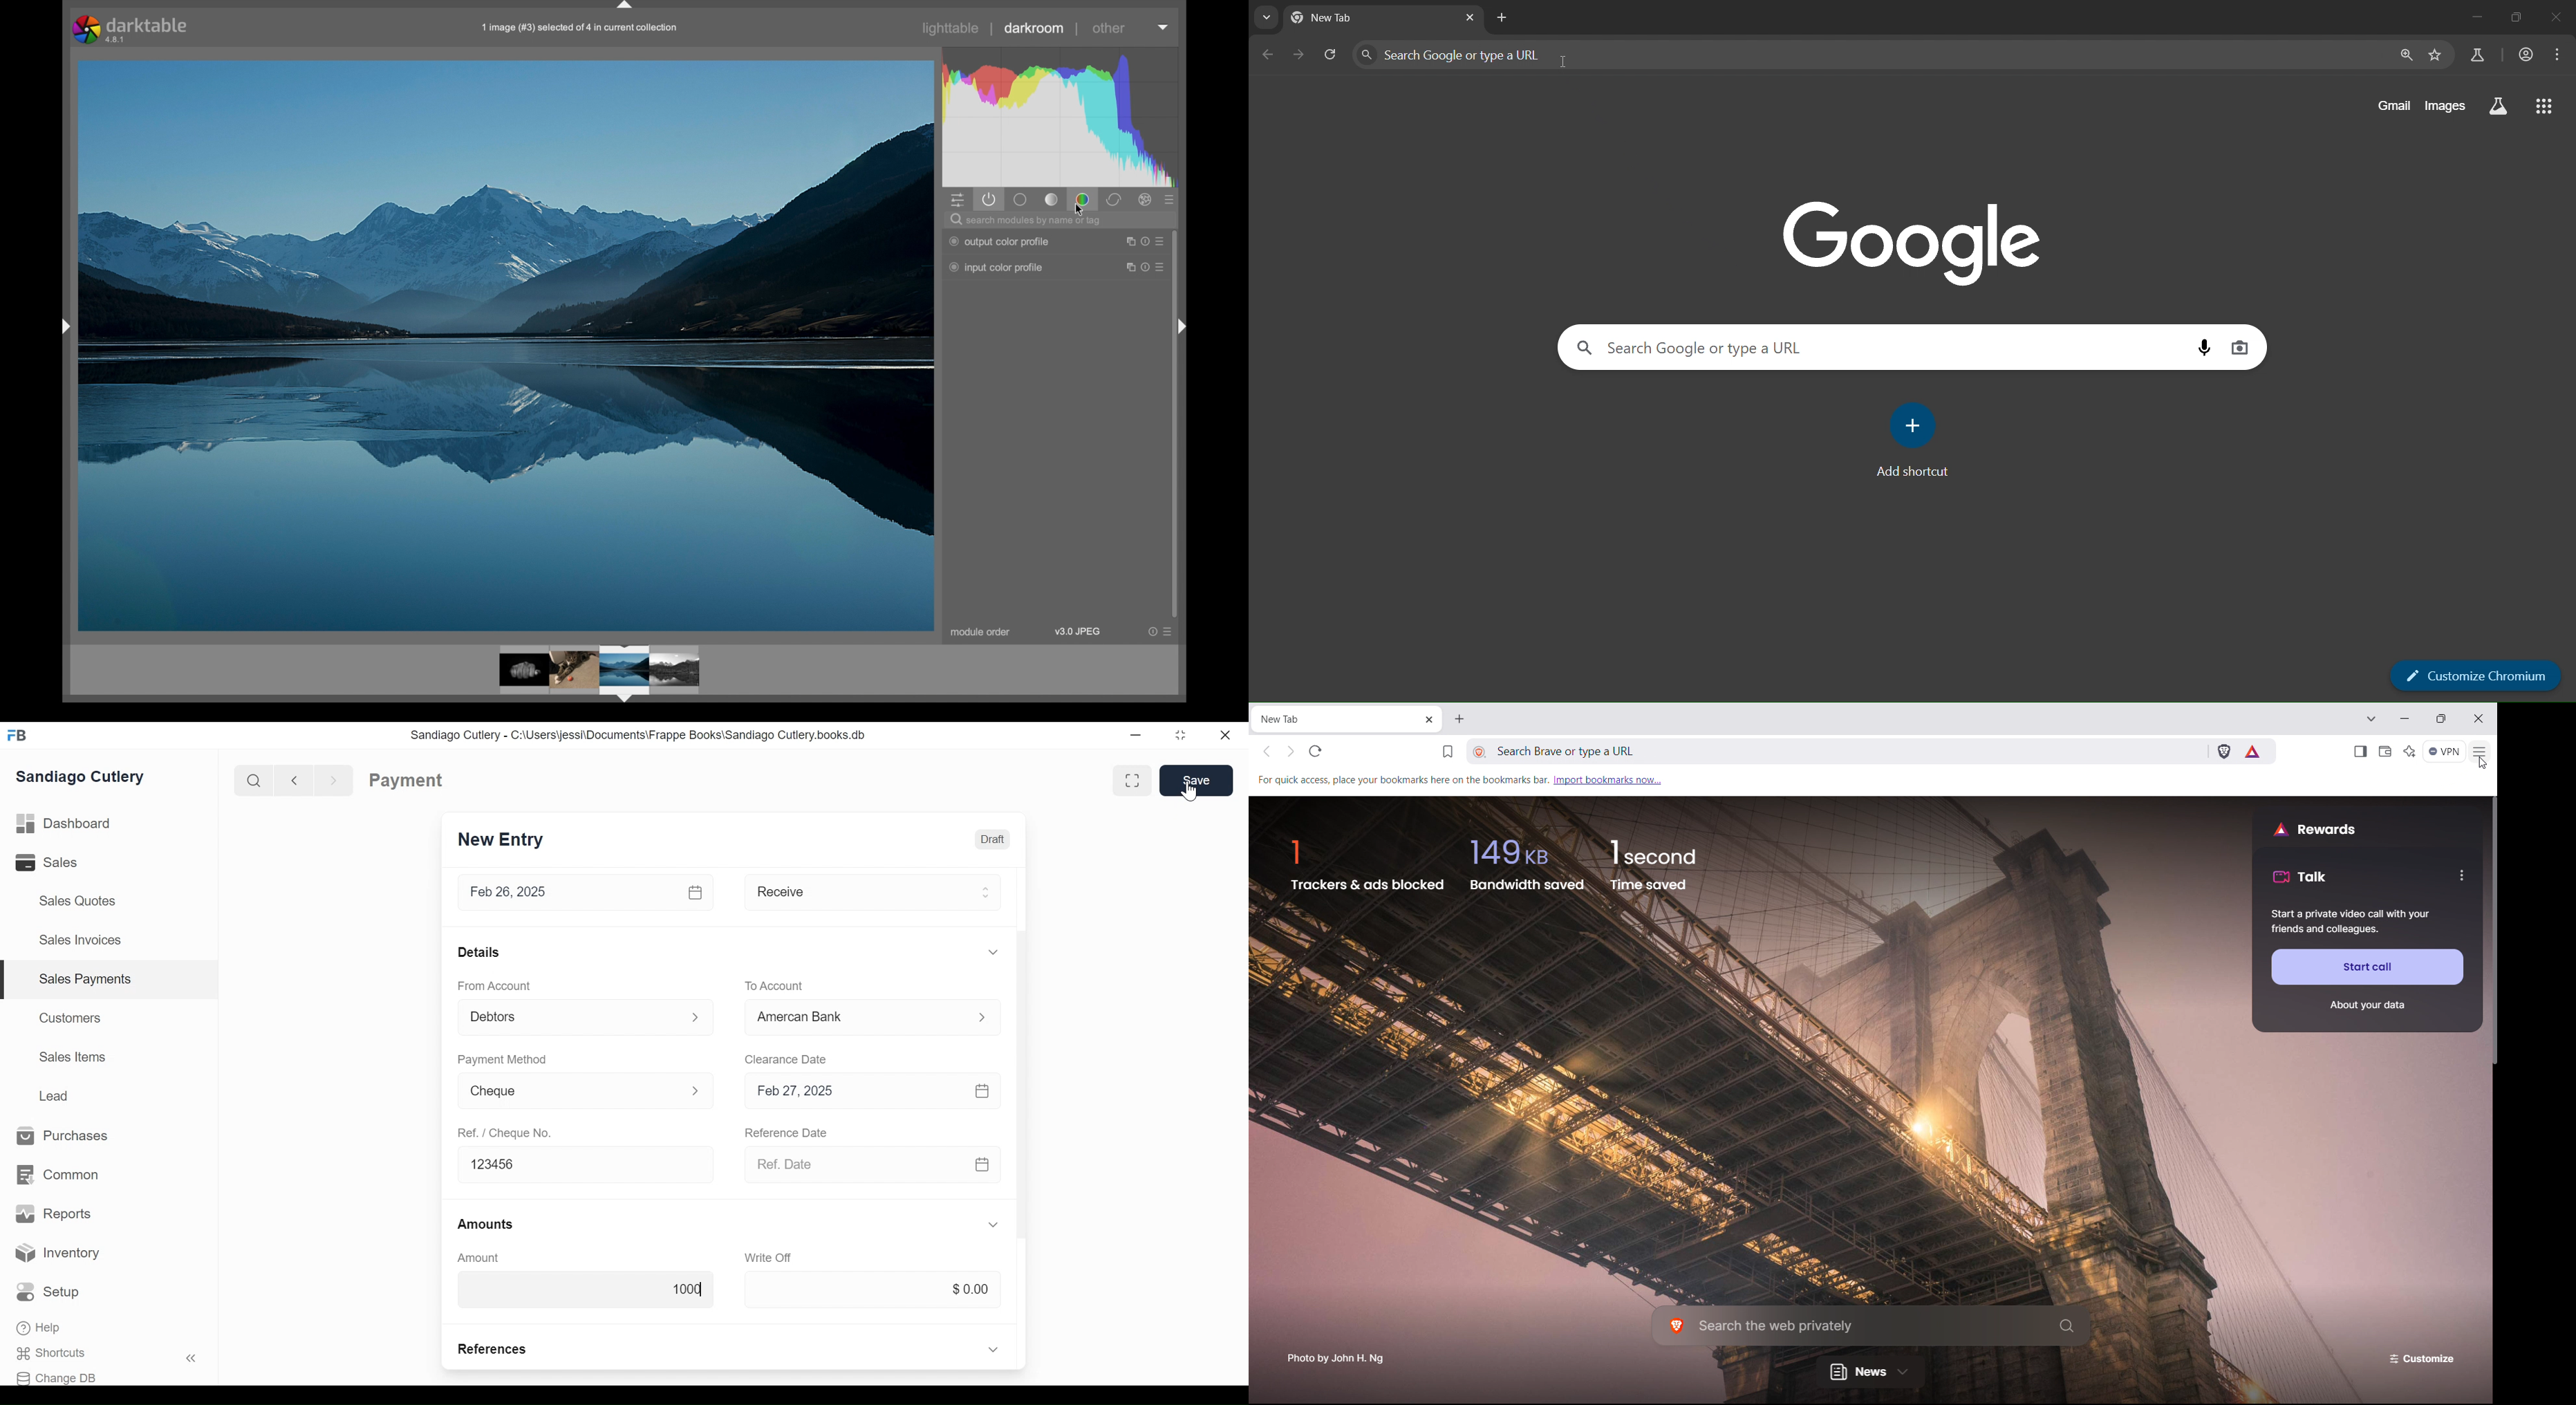 The height and width of the screenshot is (1428, 2576). I want to click on Expand, so click(992, 952).